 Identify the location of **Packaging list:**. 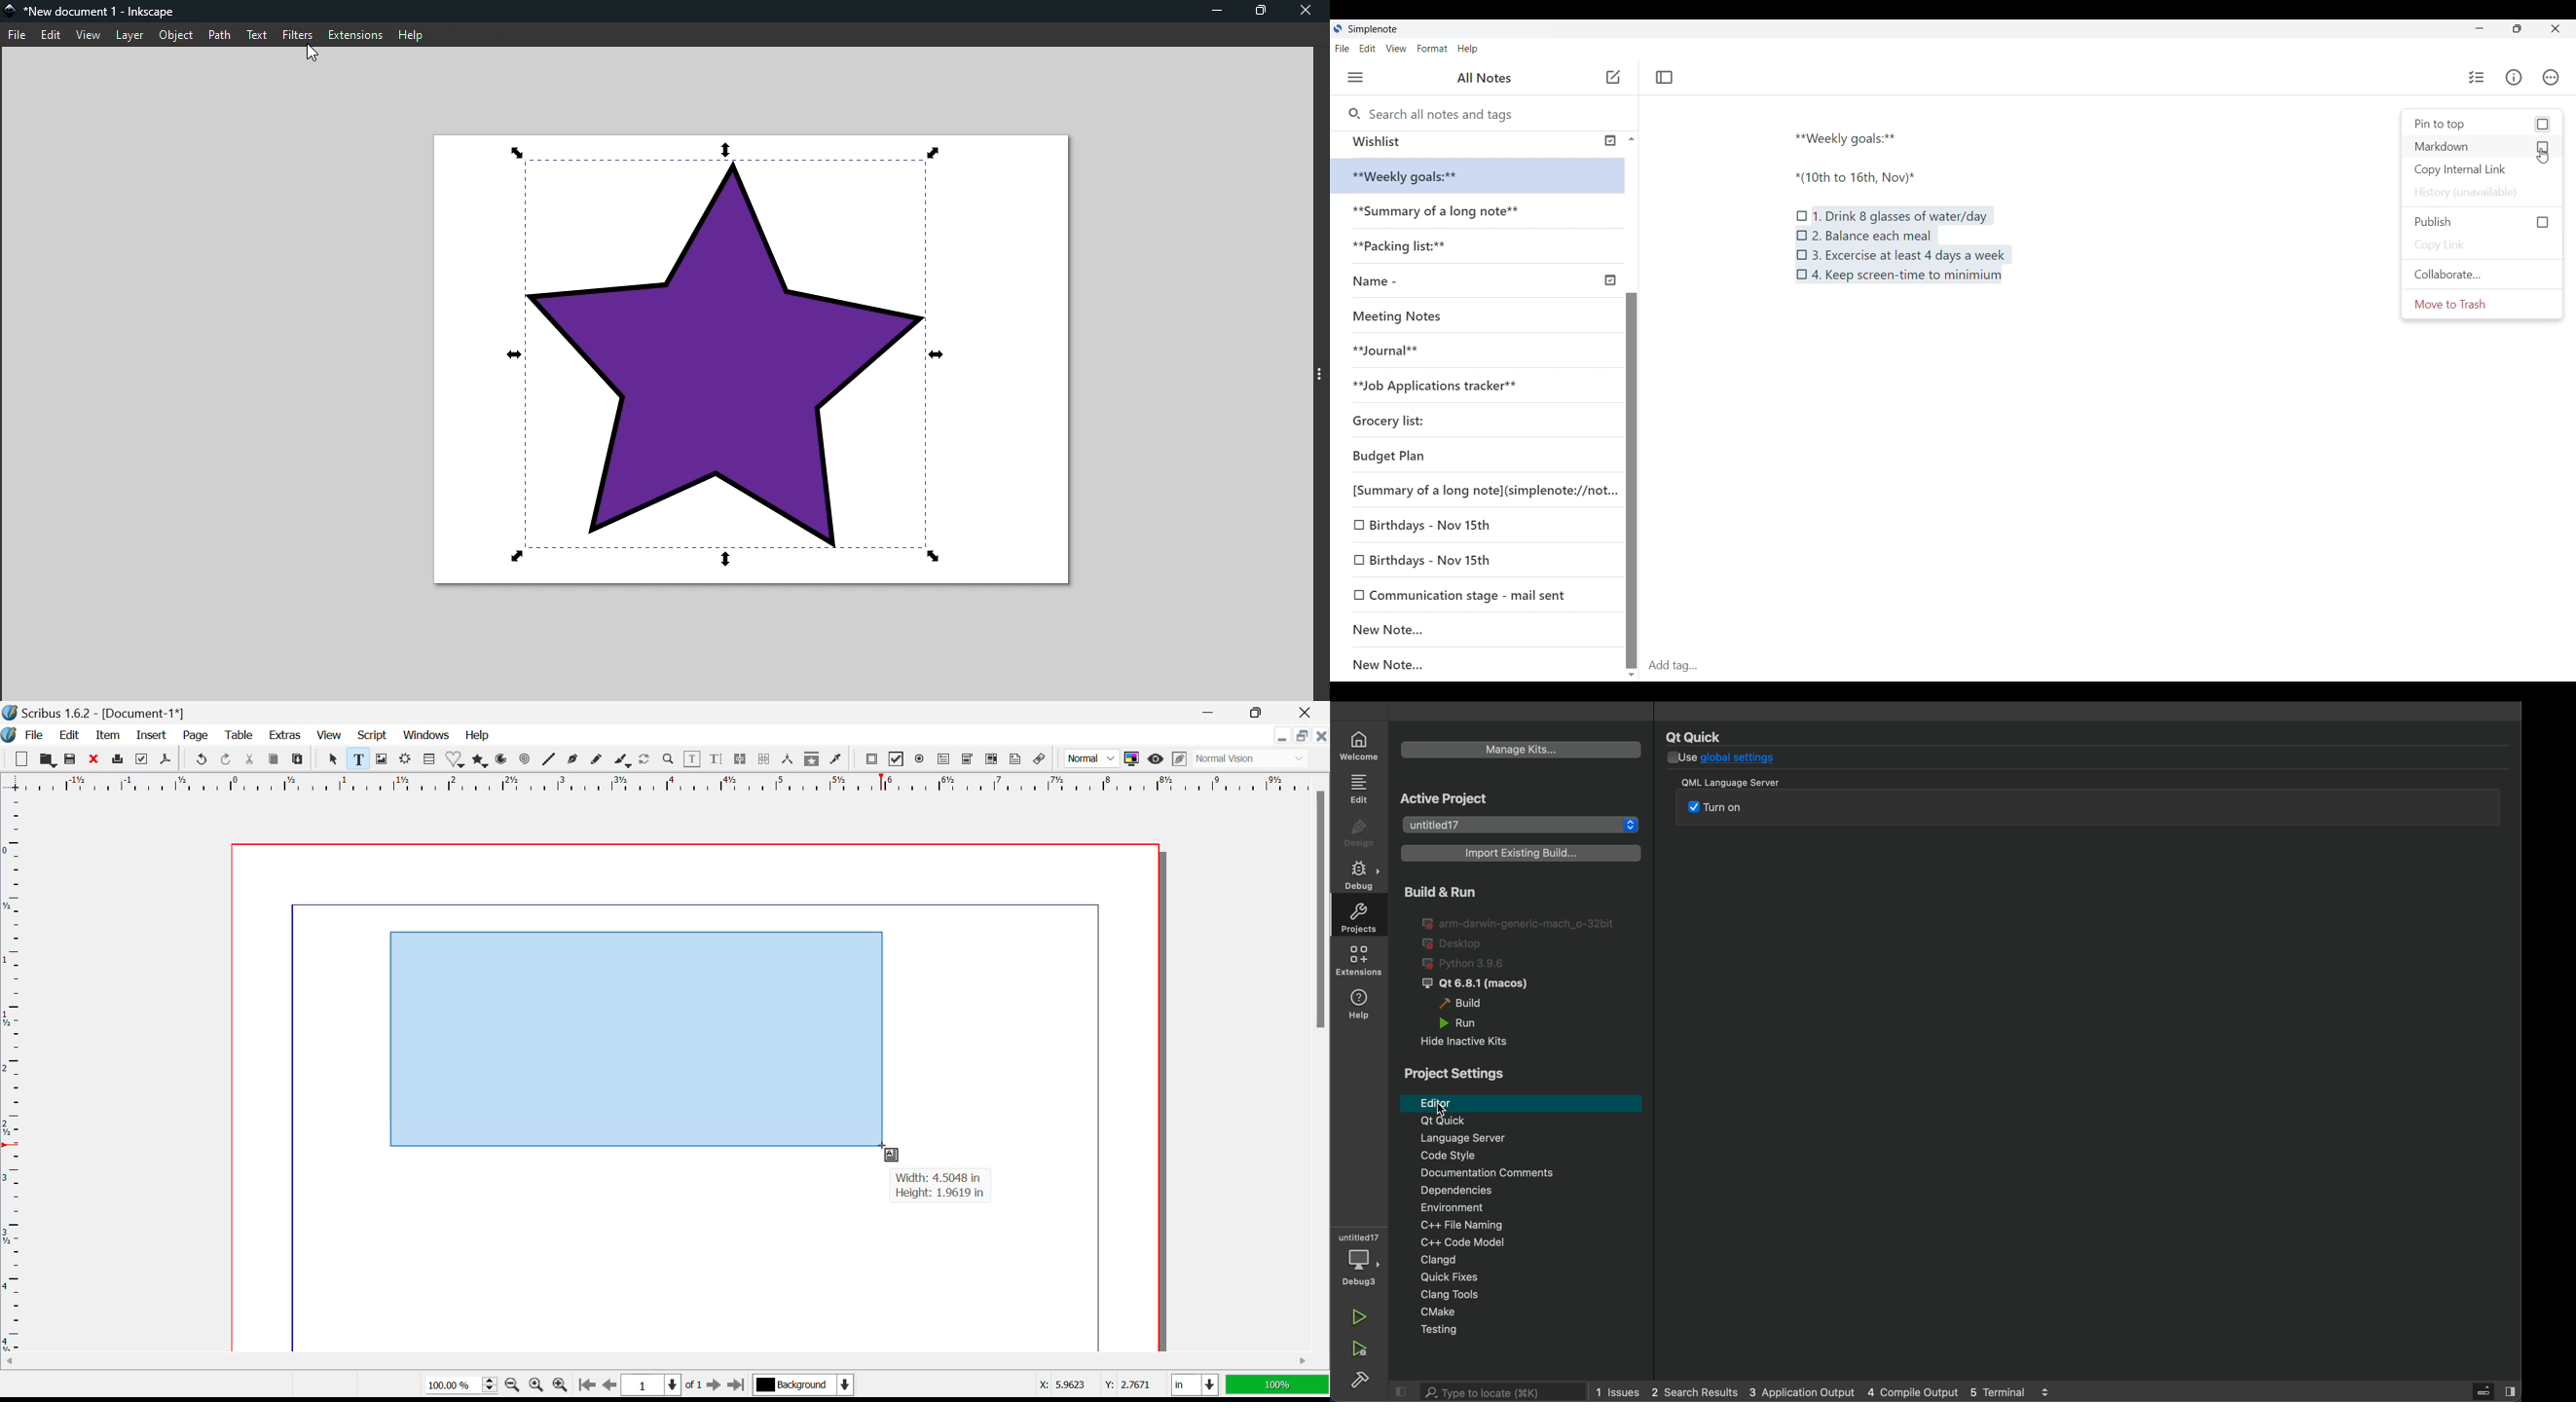
(1410, 250).